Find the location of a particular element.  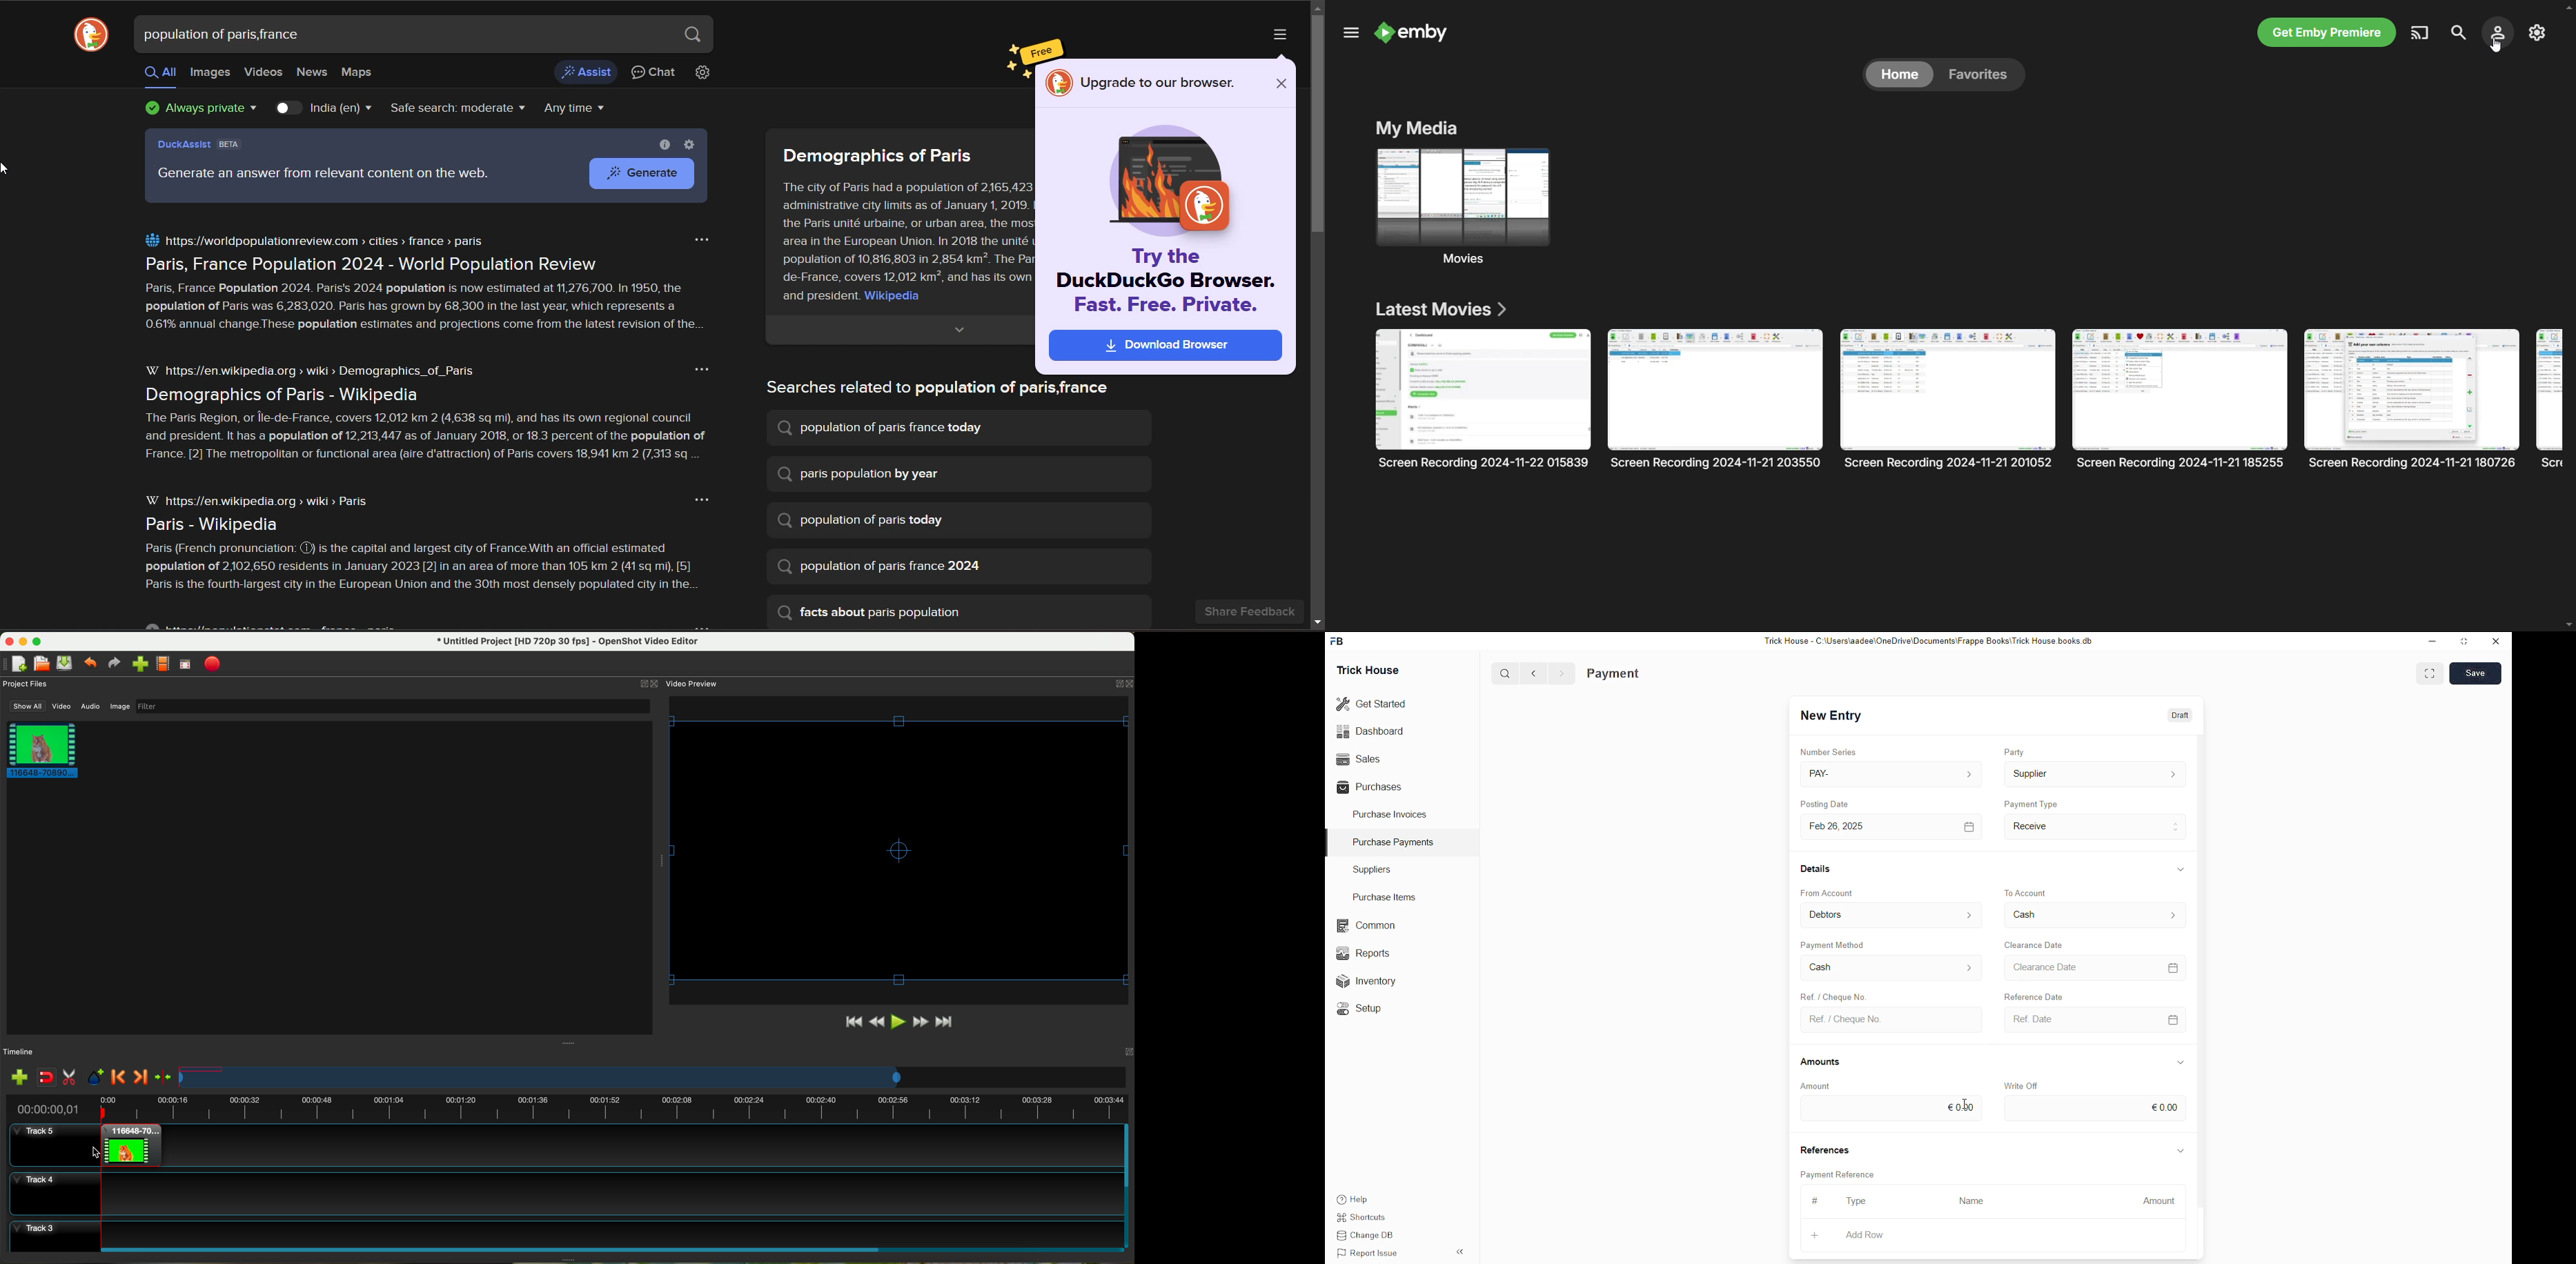

Name is located at coordinates (1972, 1202).